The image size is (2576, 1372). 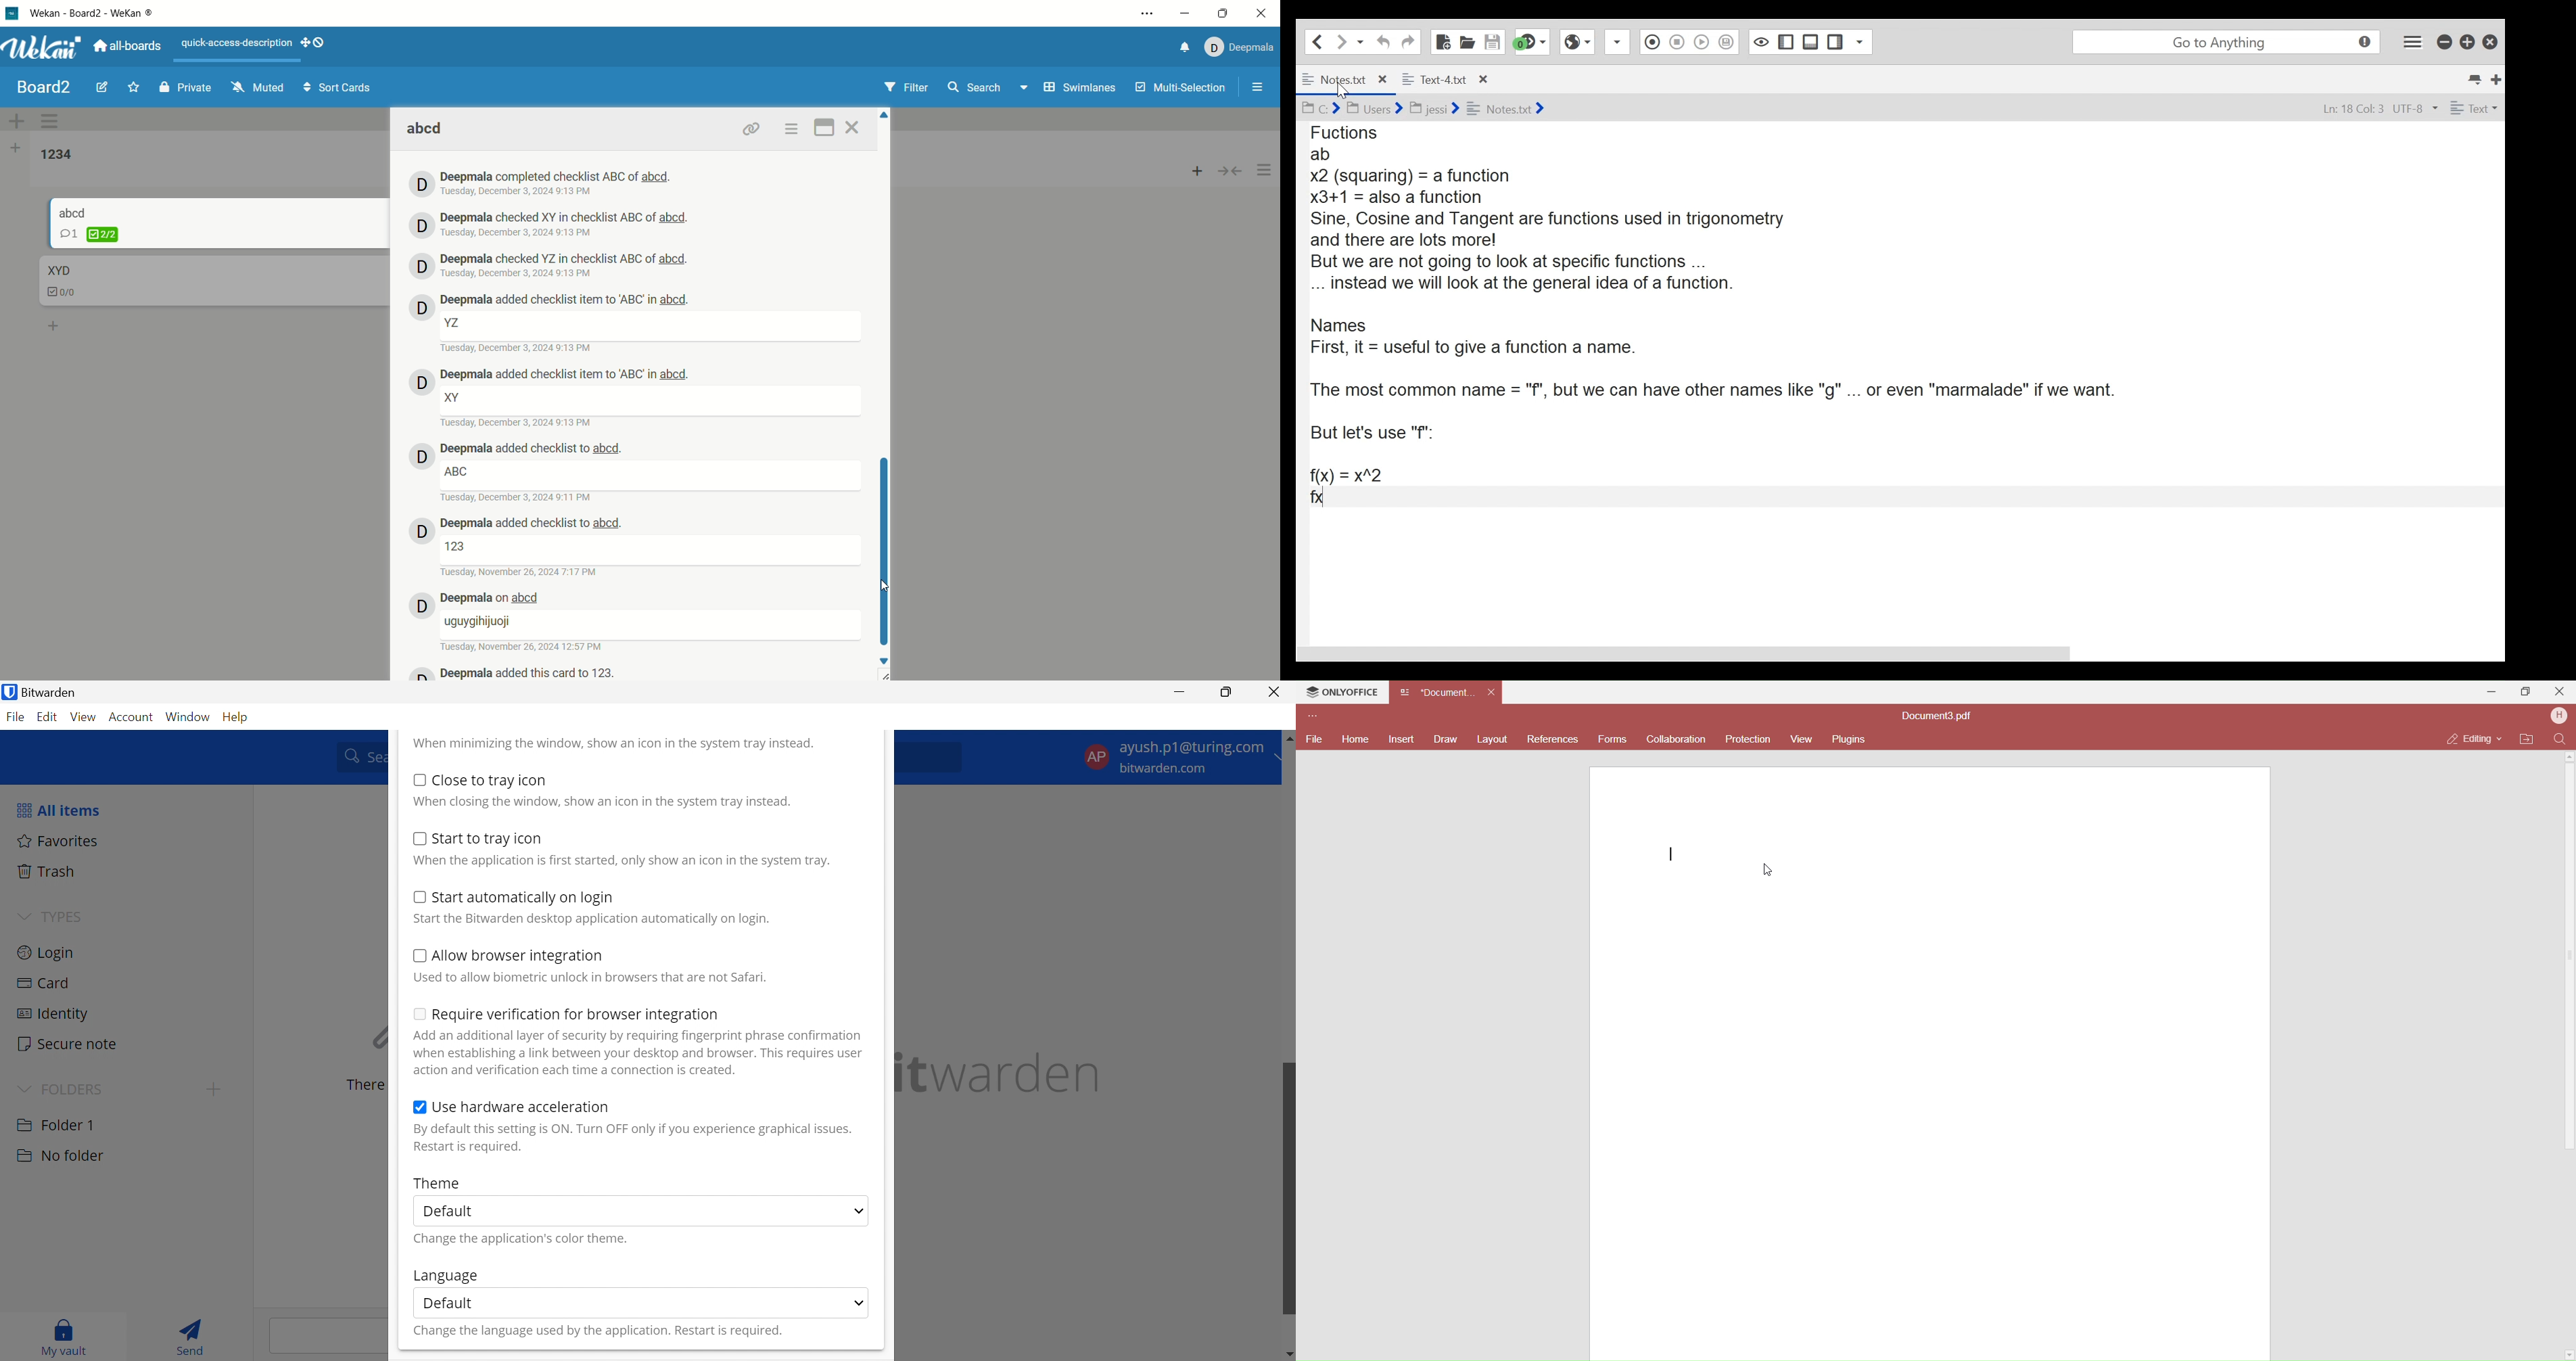 I want to click on All items, so click(x=57, y=810).